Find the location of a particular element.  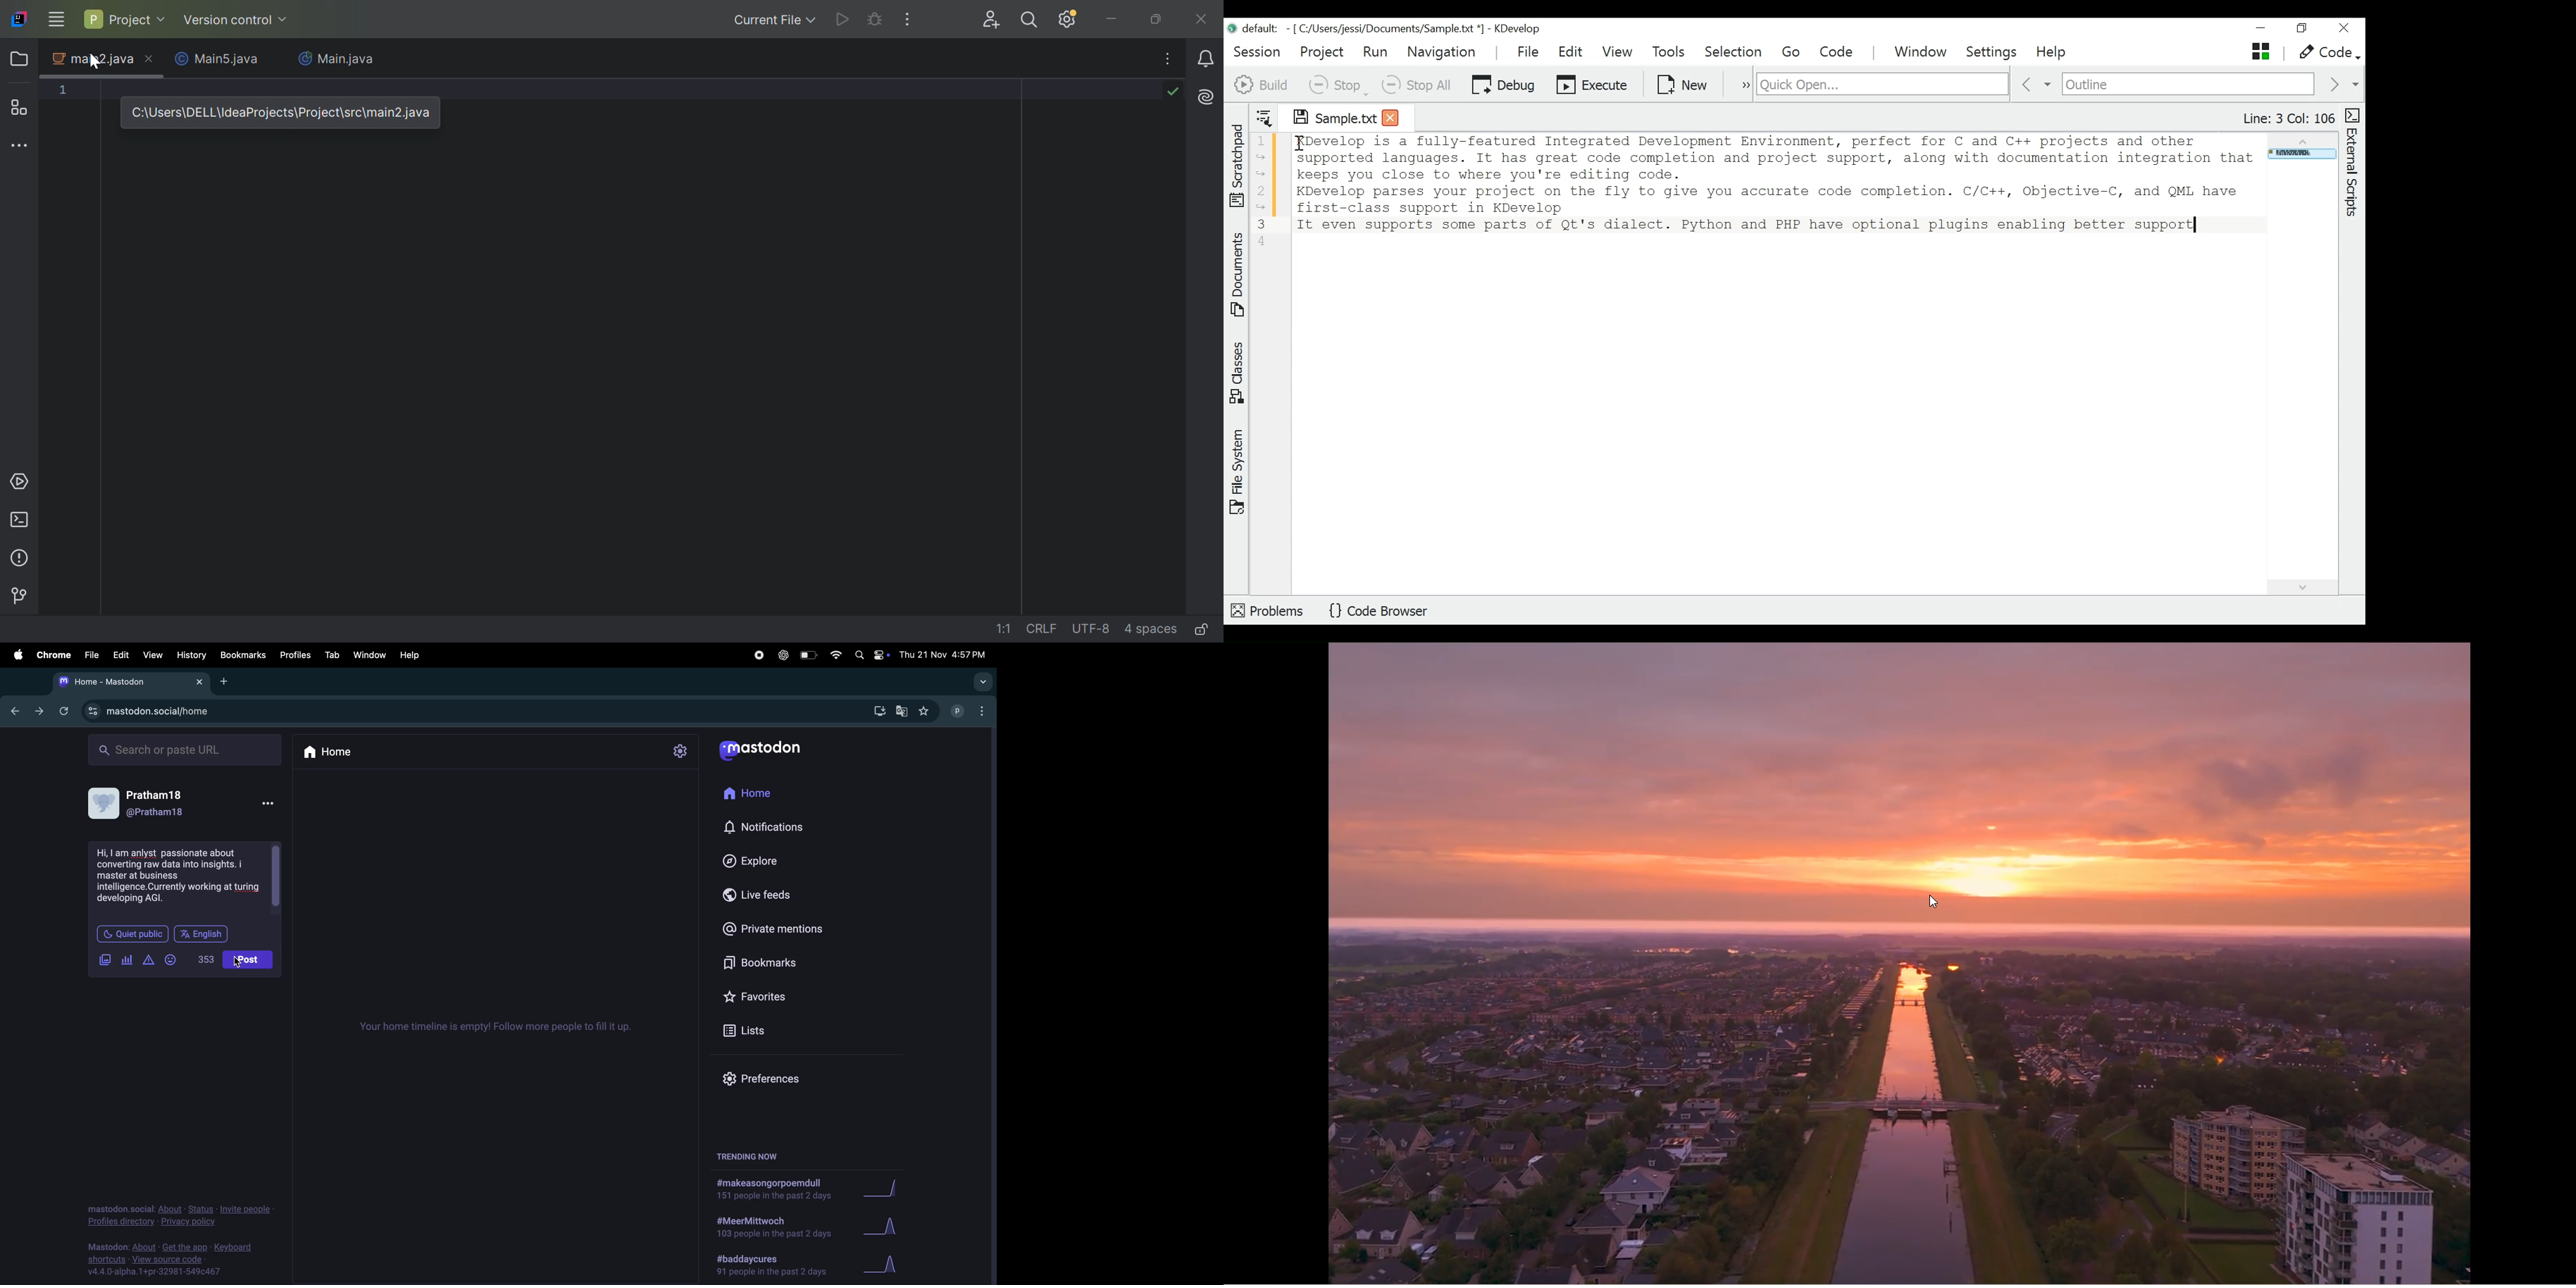

date and time is located at coordinates (944, 654).